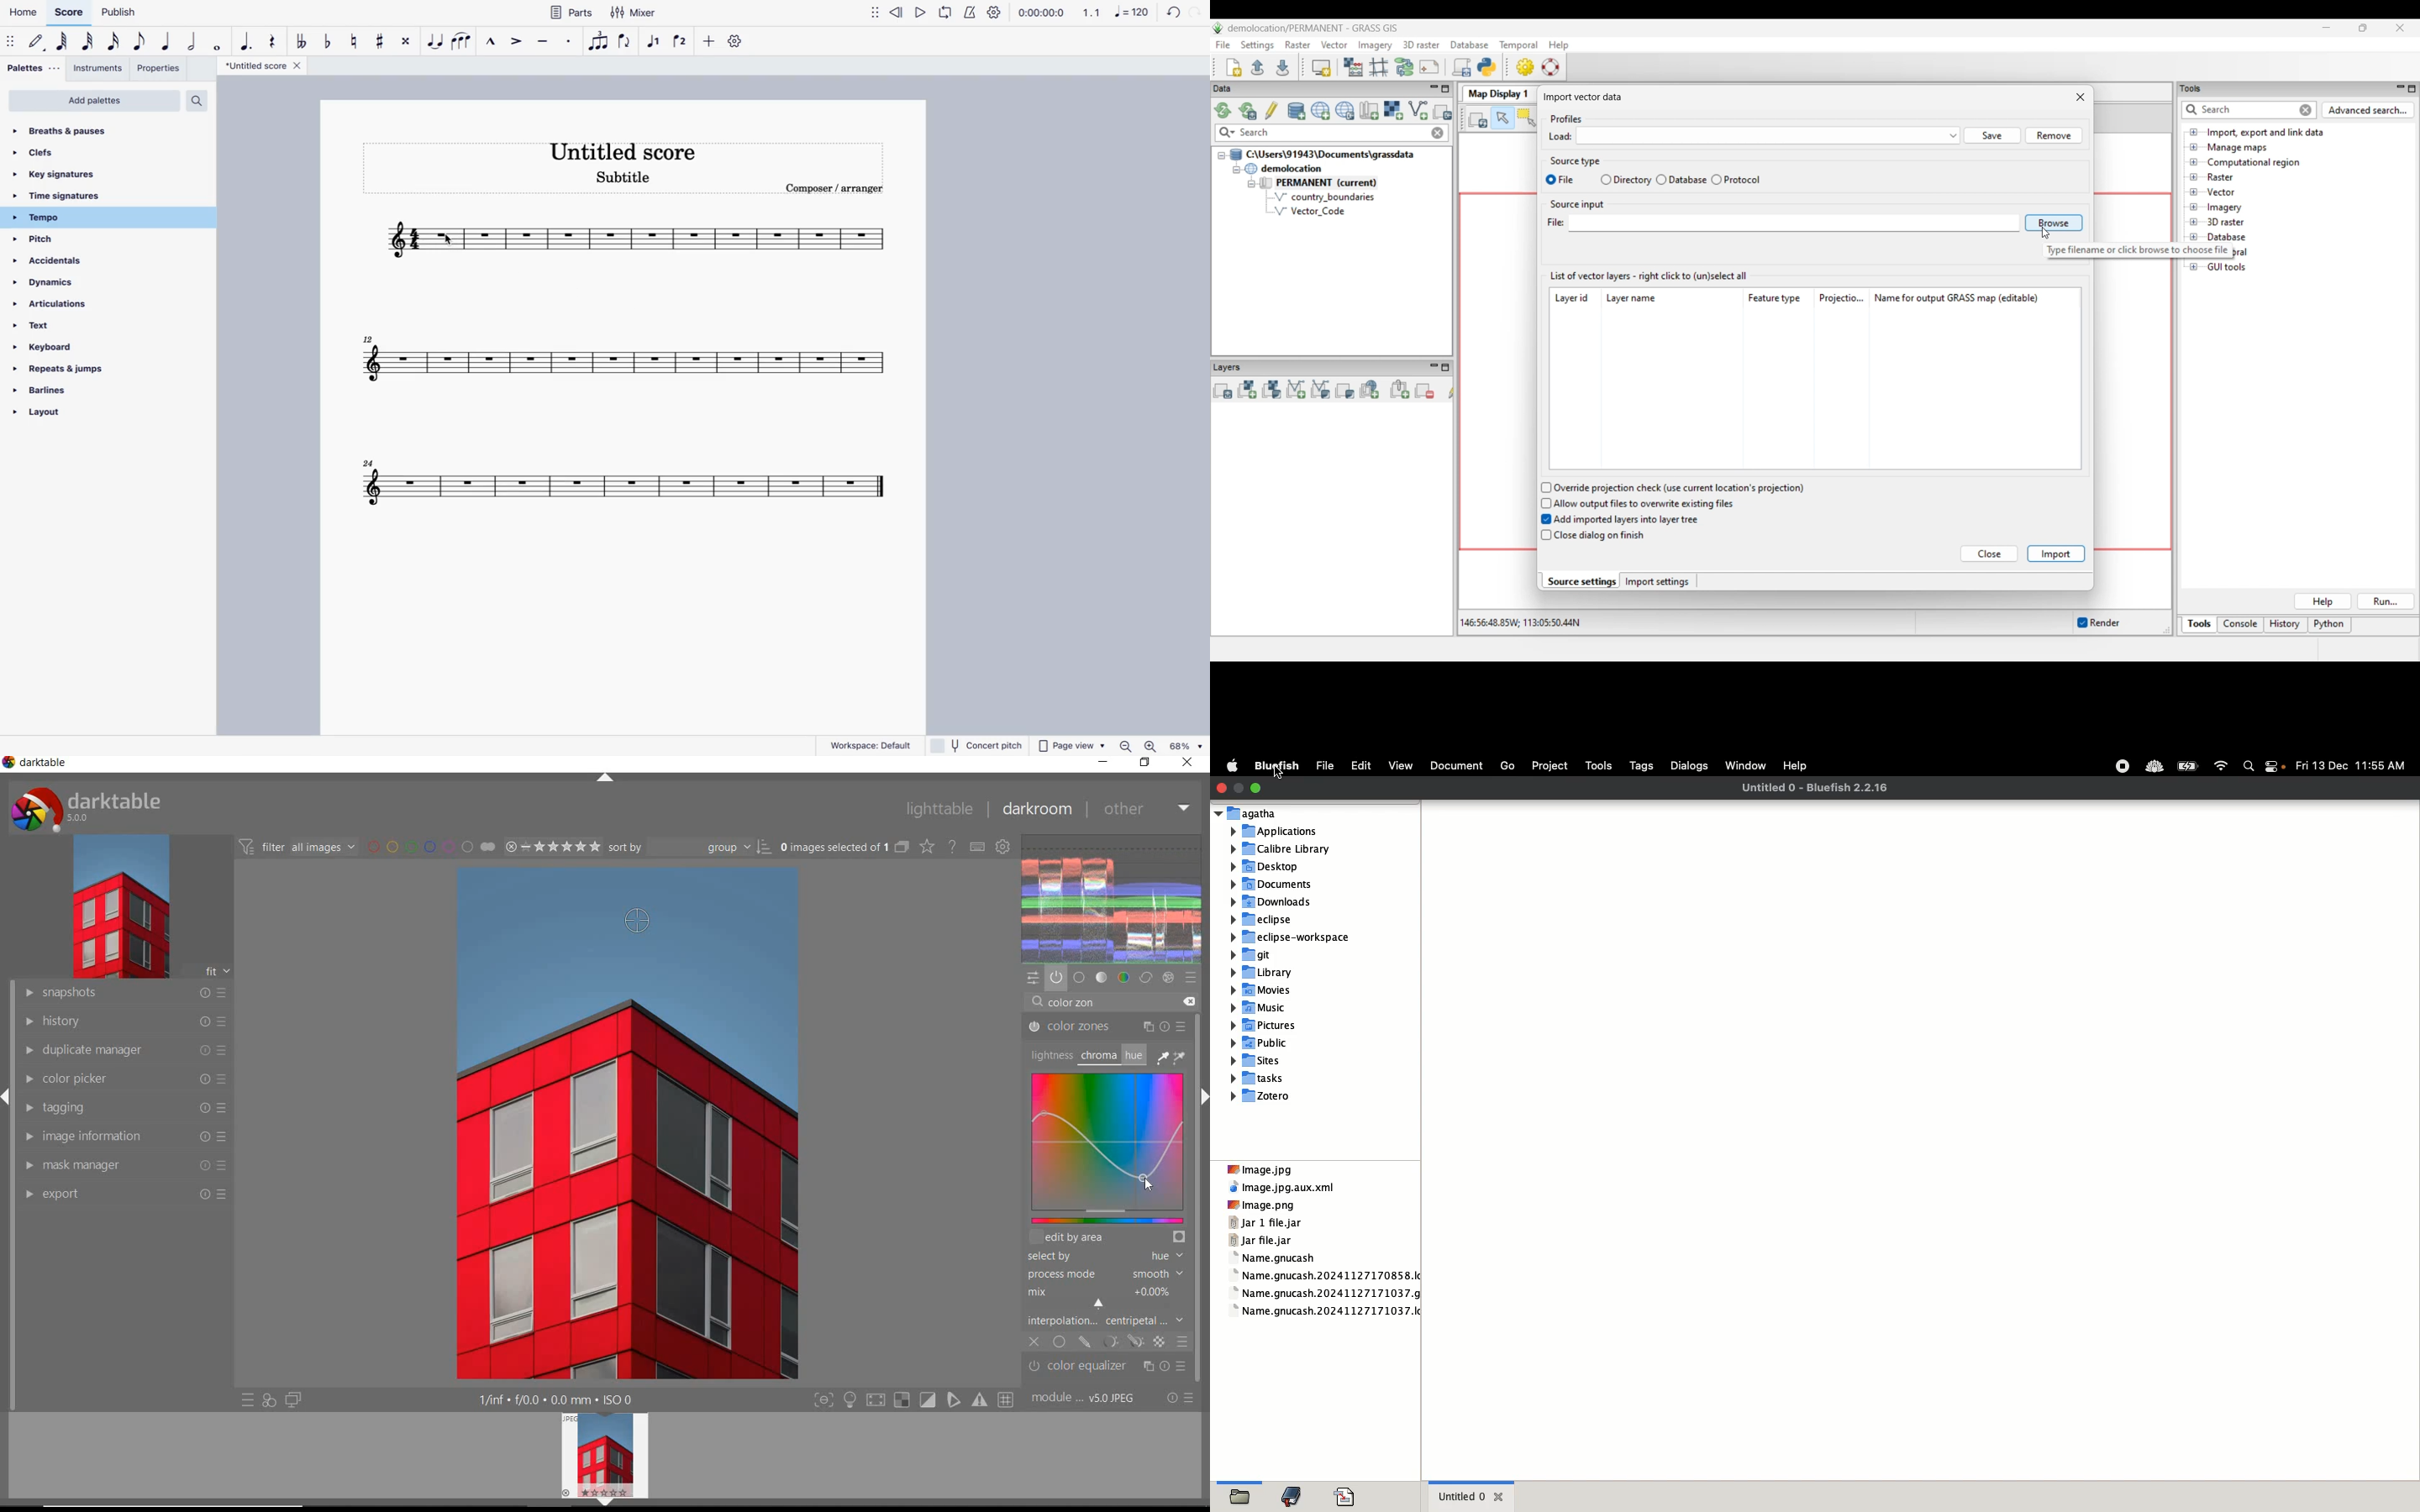  Describe the element at coordinates (122, 995) in the screenshot. I see `snapshots` at that location.